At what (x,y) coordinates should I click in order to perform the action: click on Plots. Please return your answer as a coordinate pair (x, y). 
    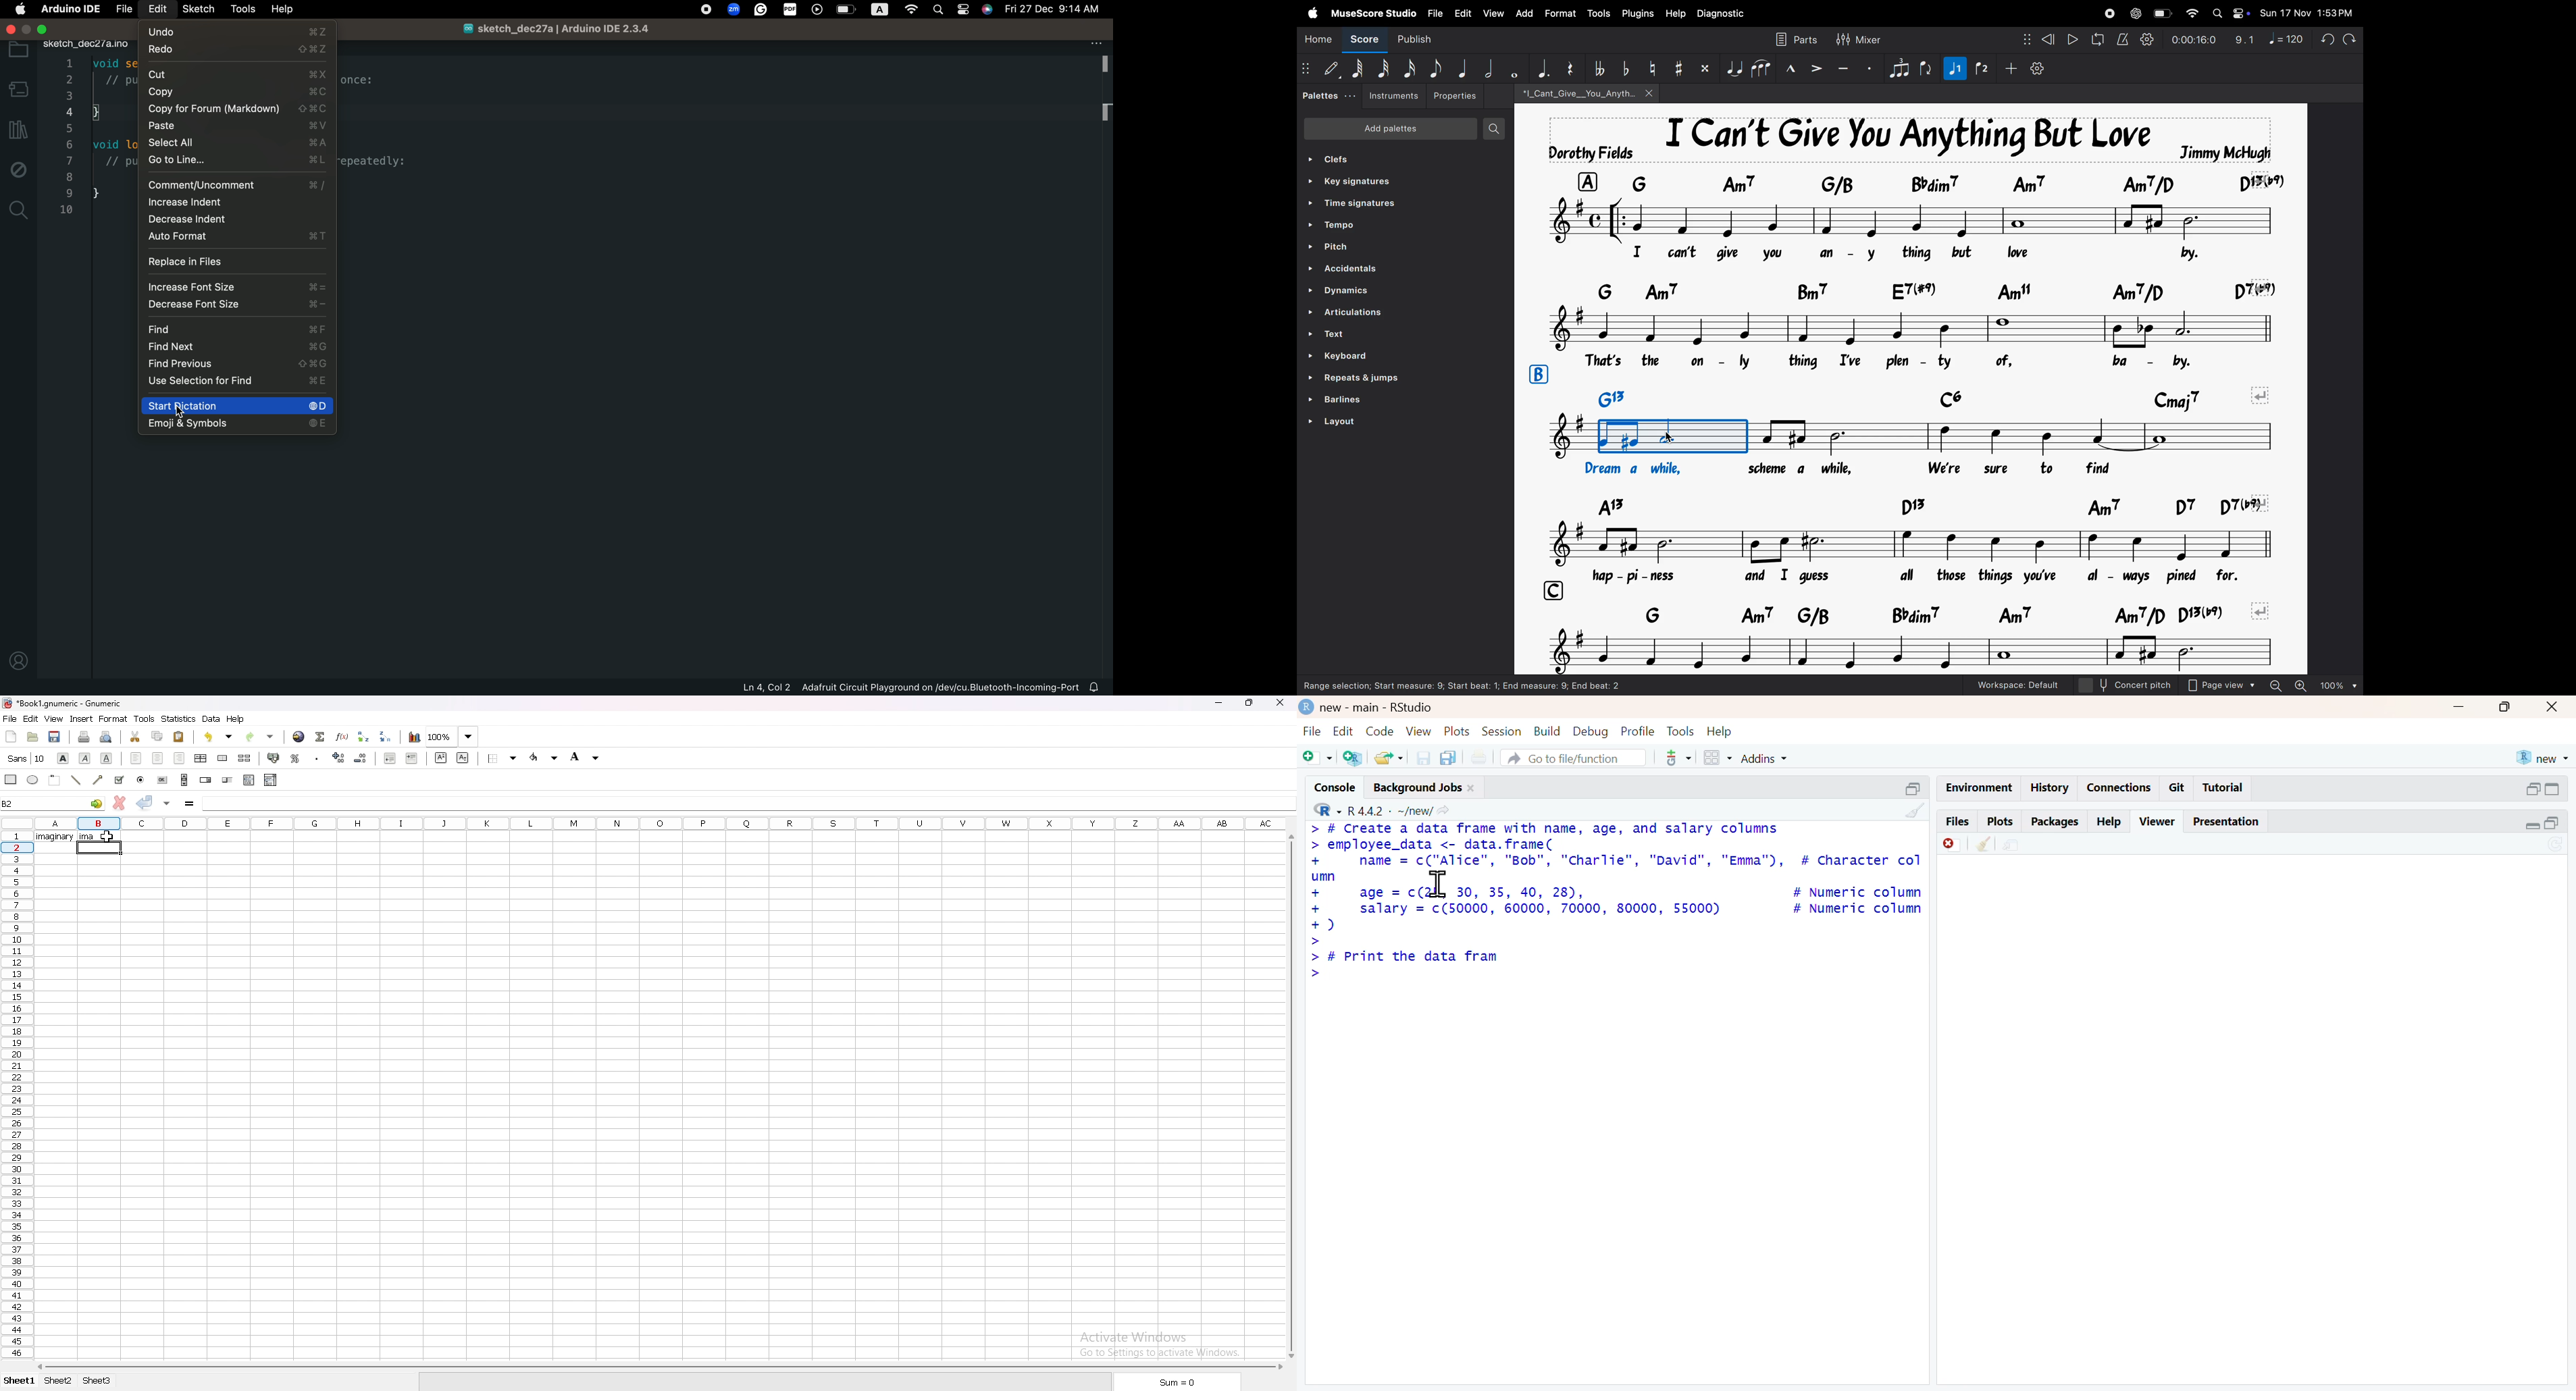
    Looking at the image, I should click on (1456, 731).